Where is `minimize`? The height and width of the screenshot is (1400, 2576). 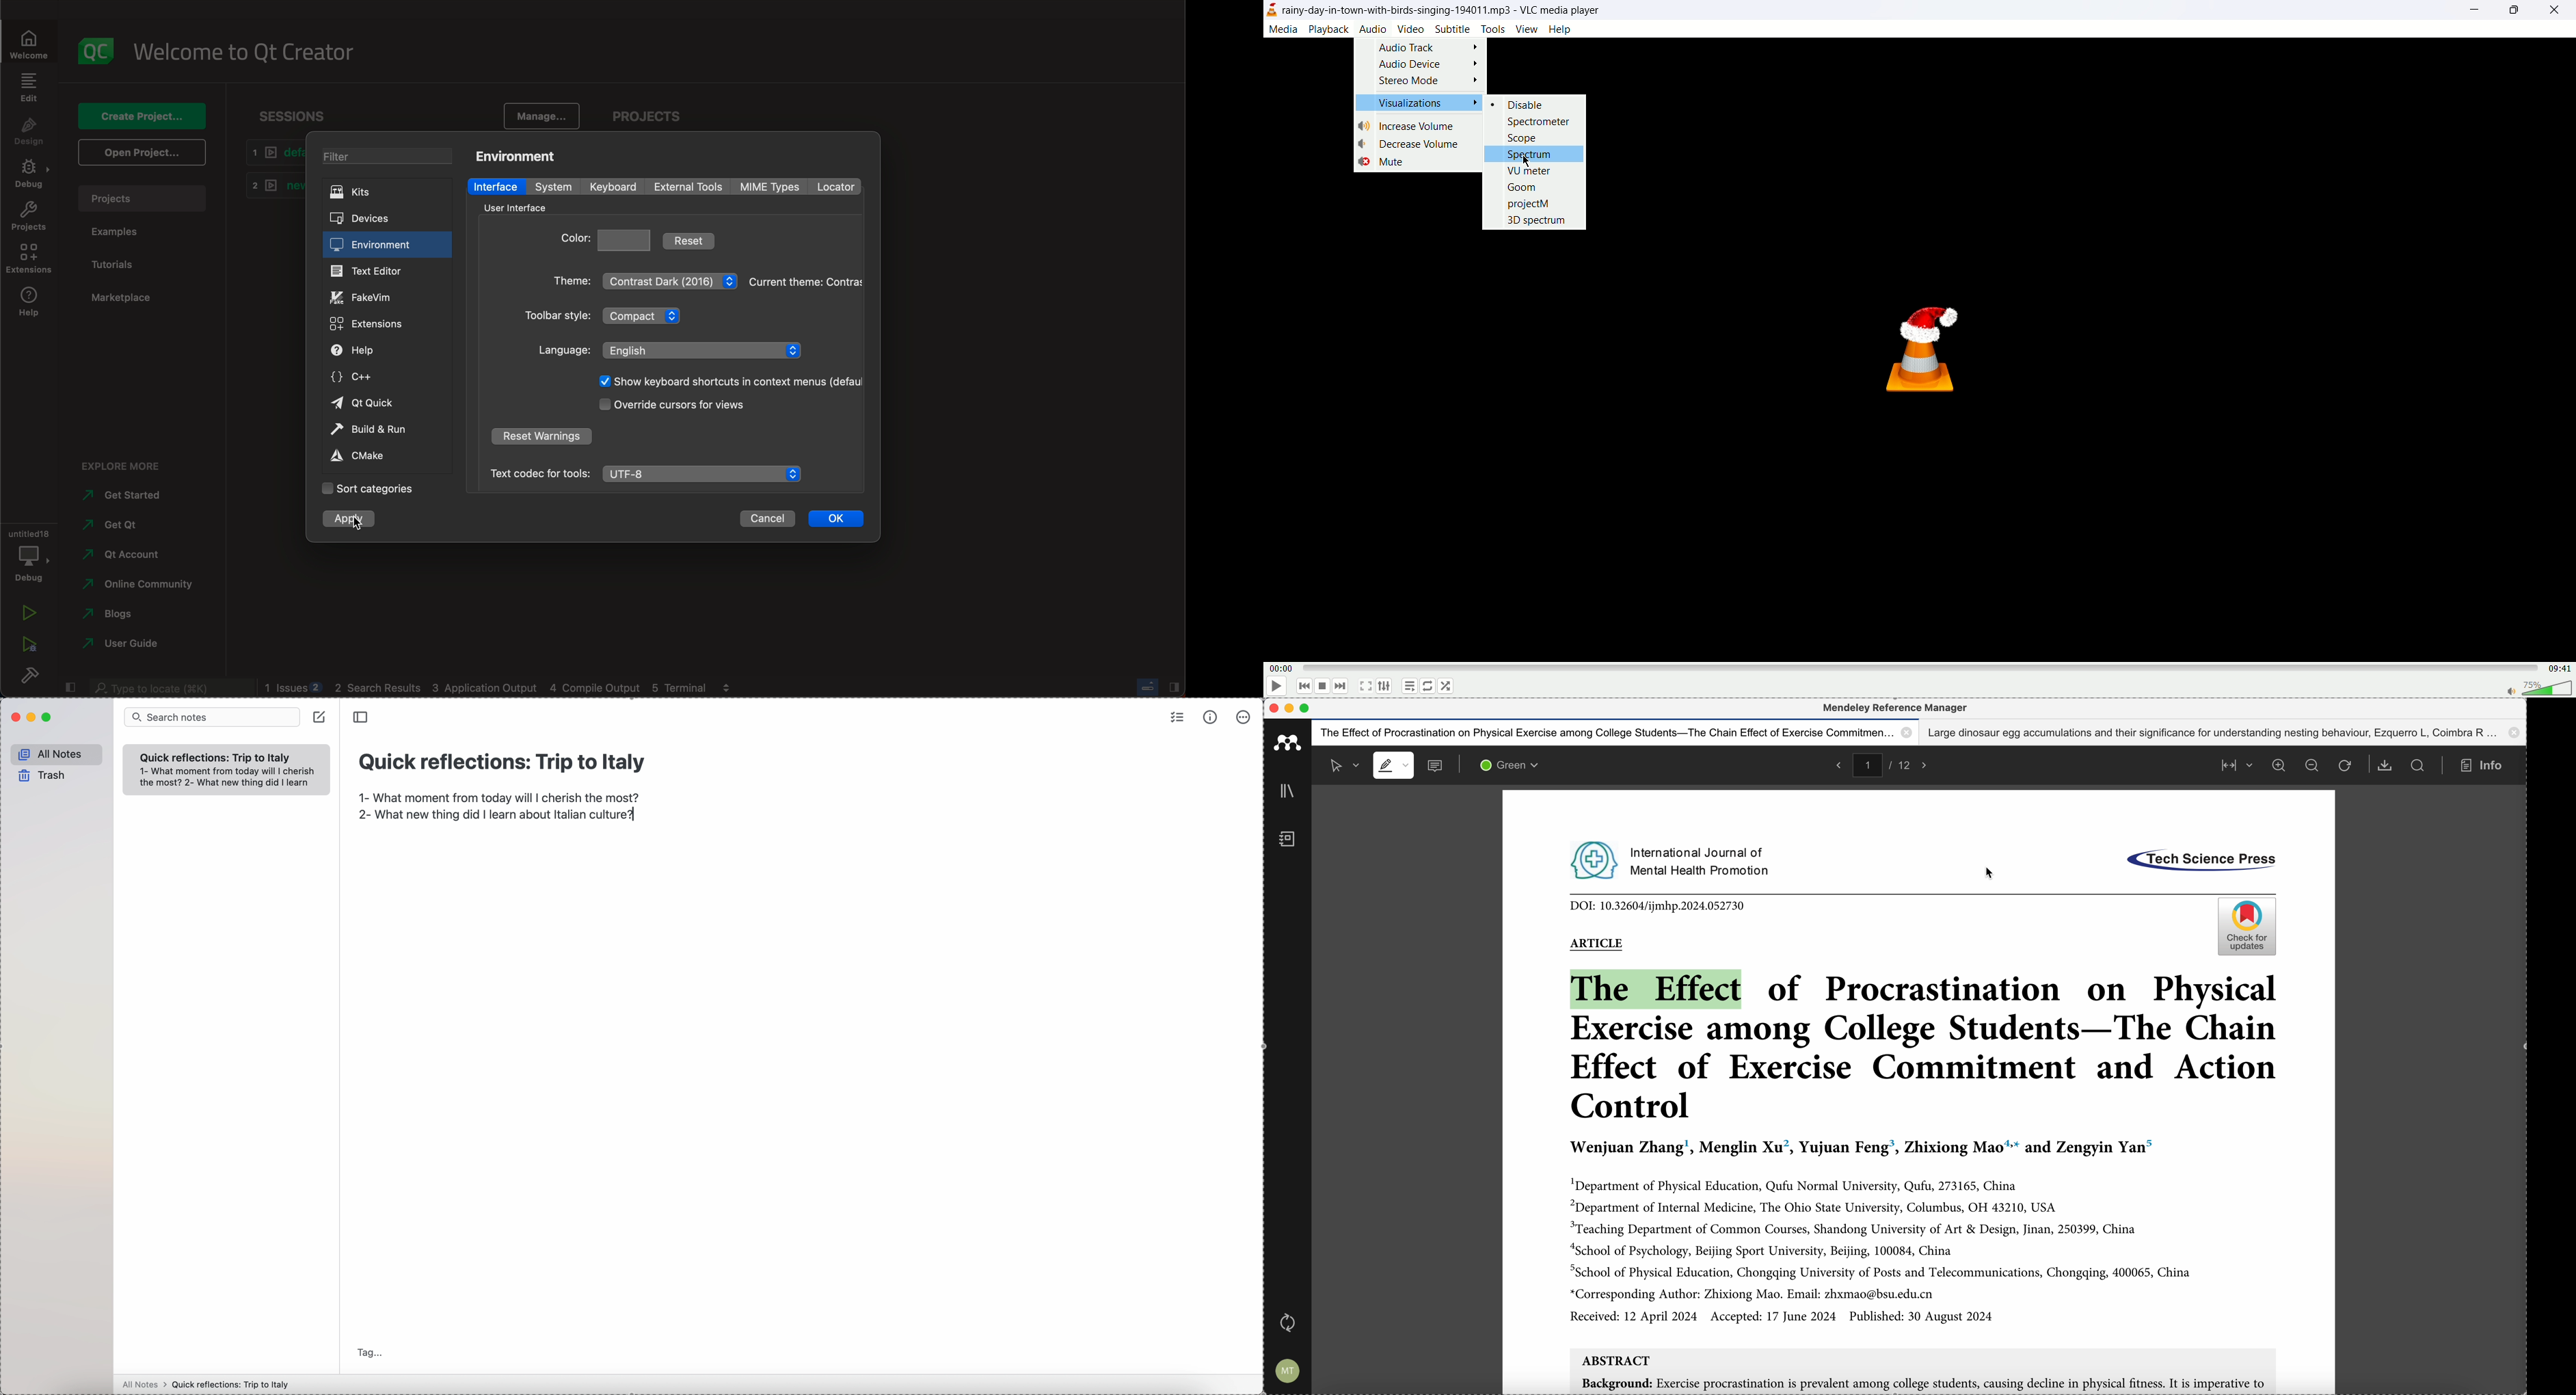
minimize is located at coordinates (32, 718).